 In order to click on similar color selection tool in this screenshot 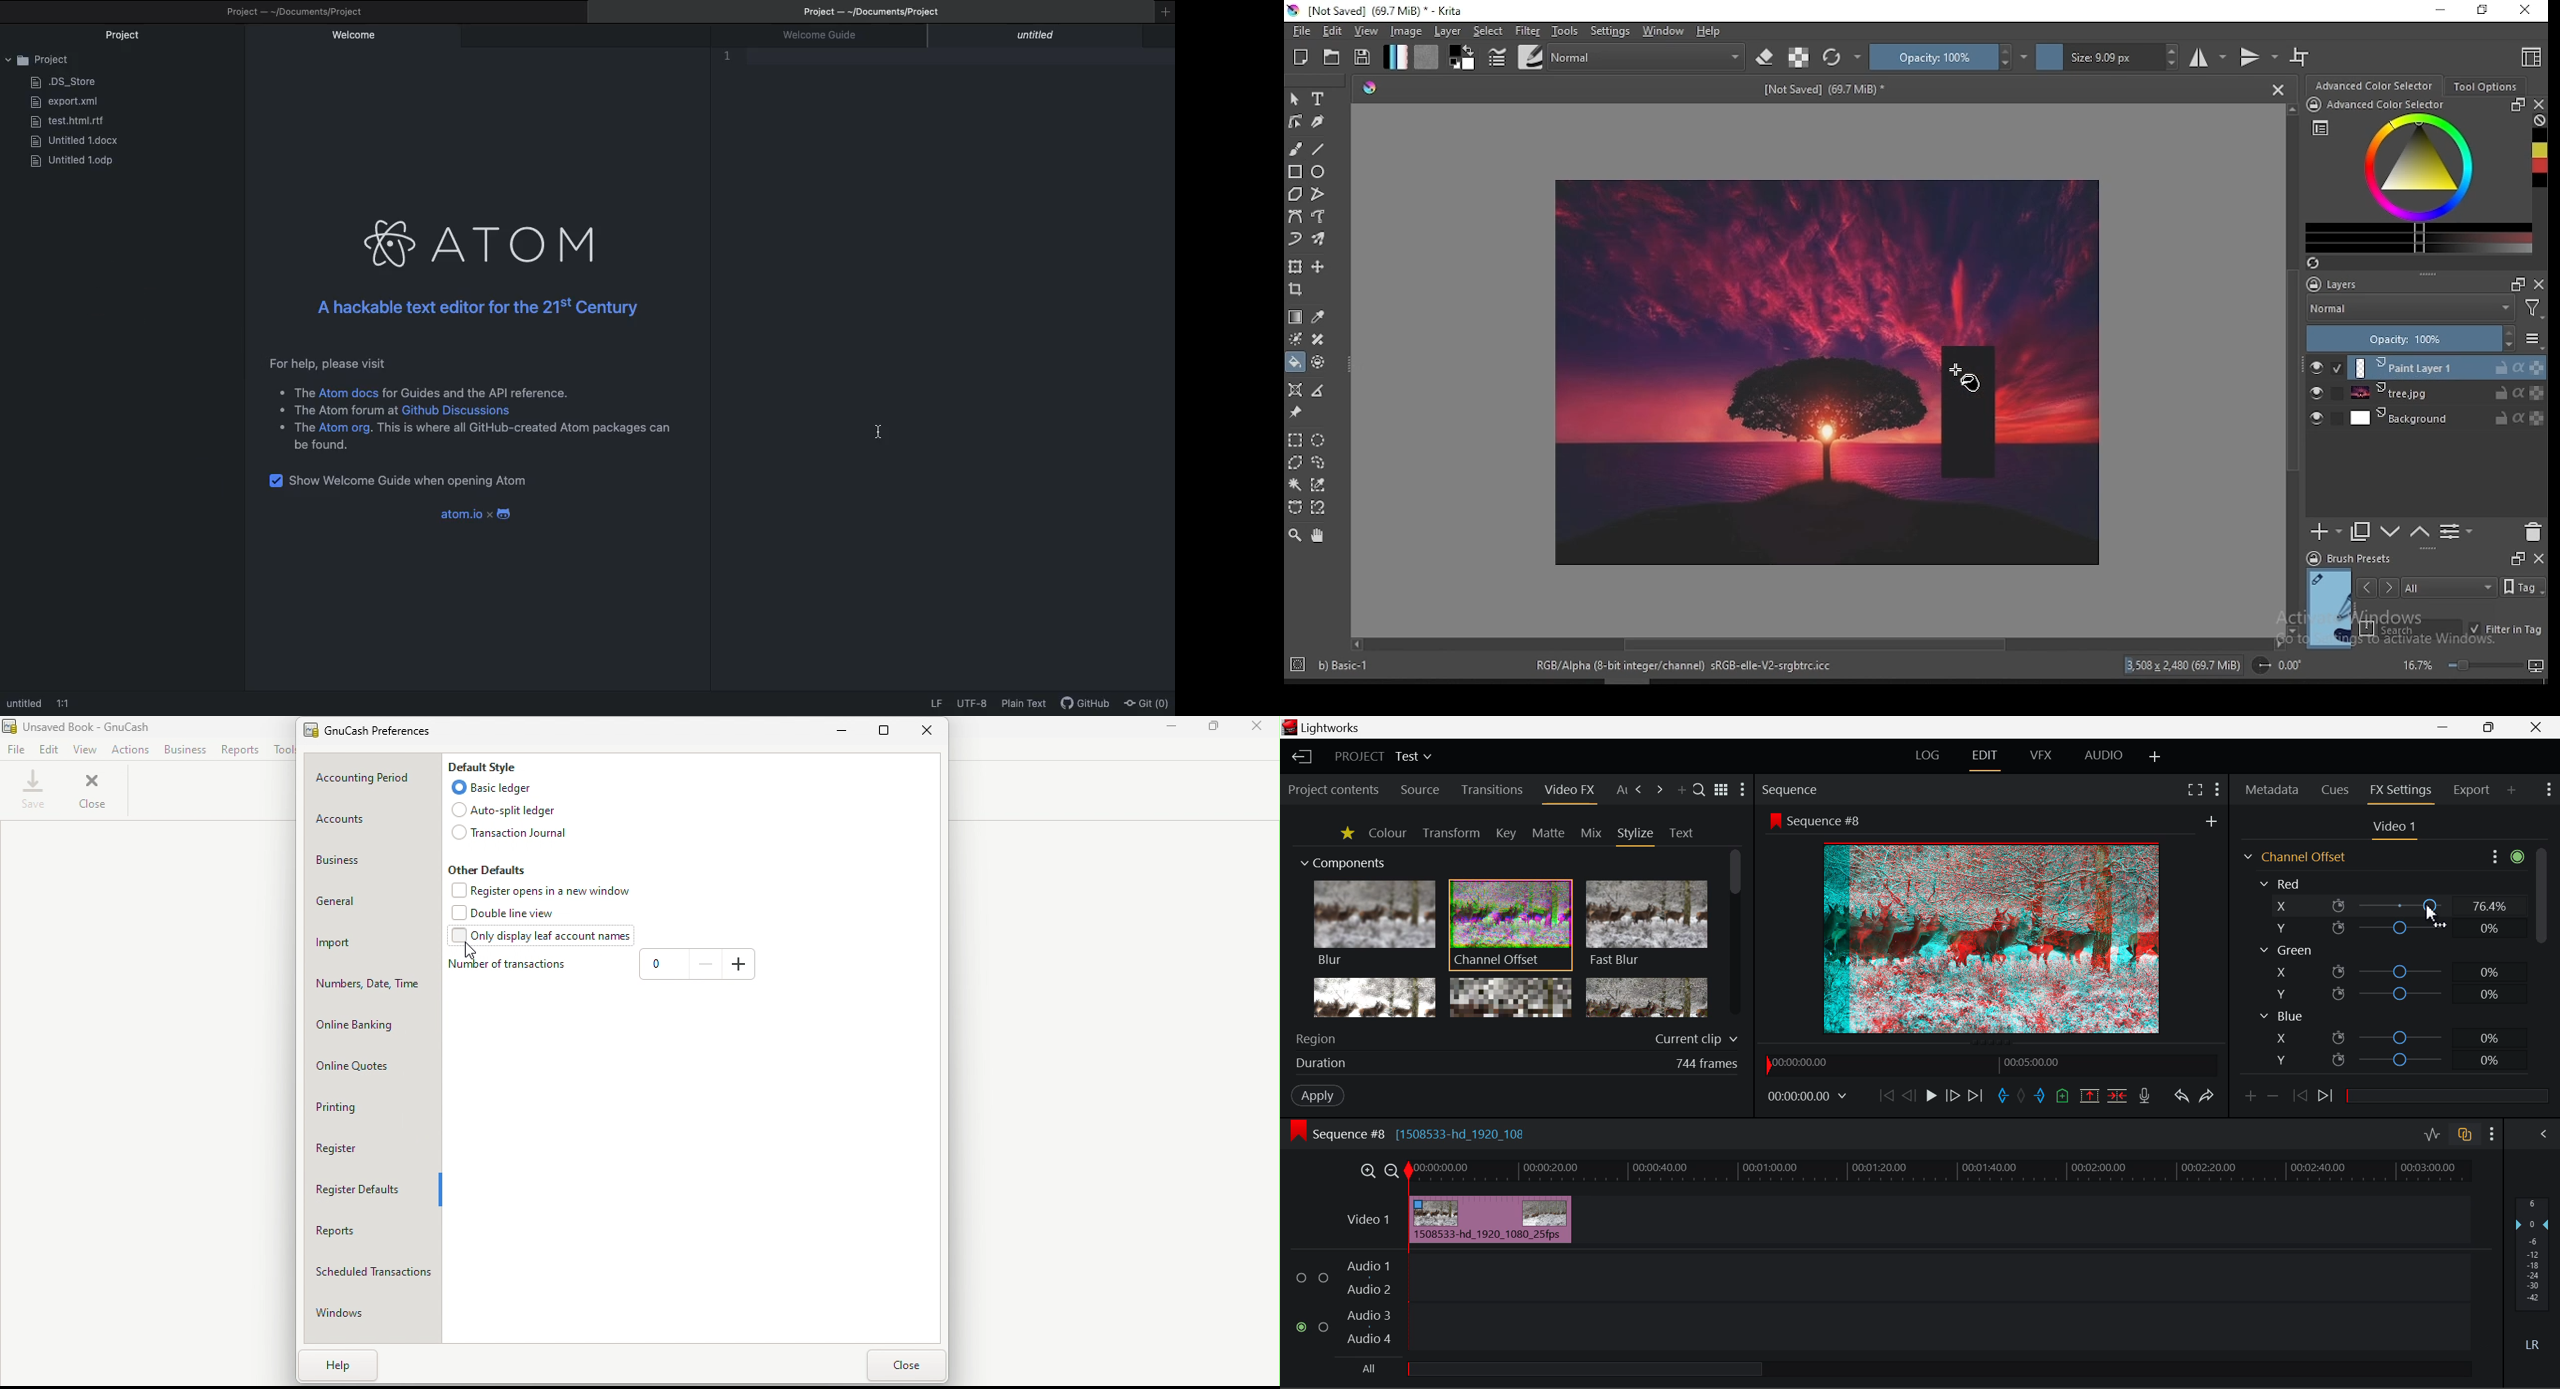, I will do `click(1319, 484)`.